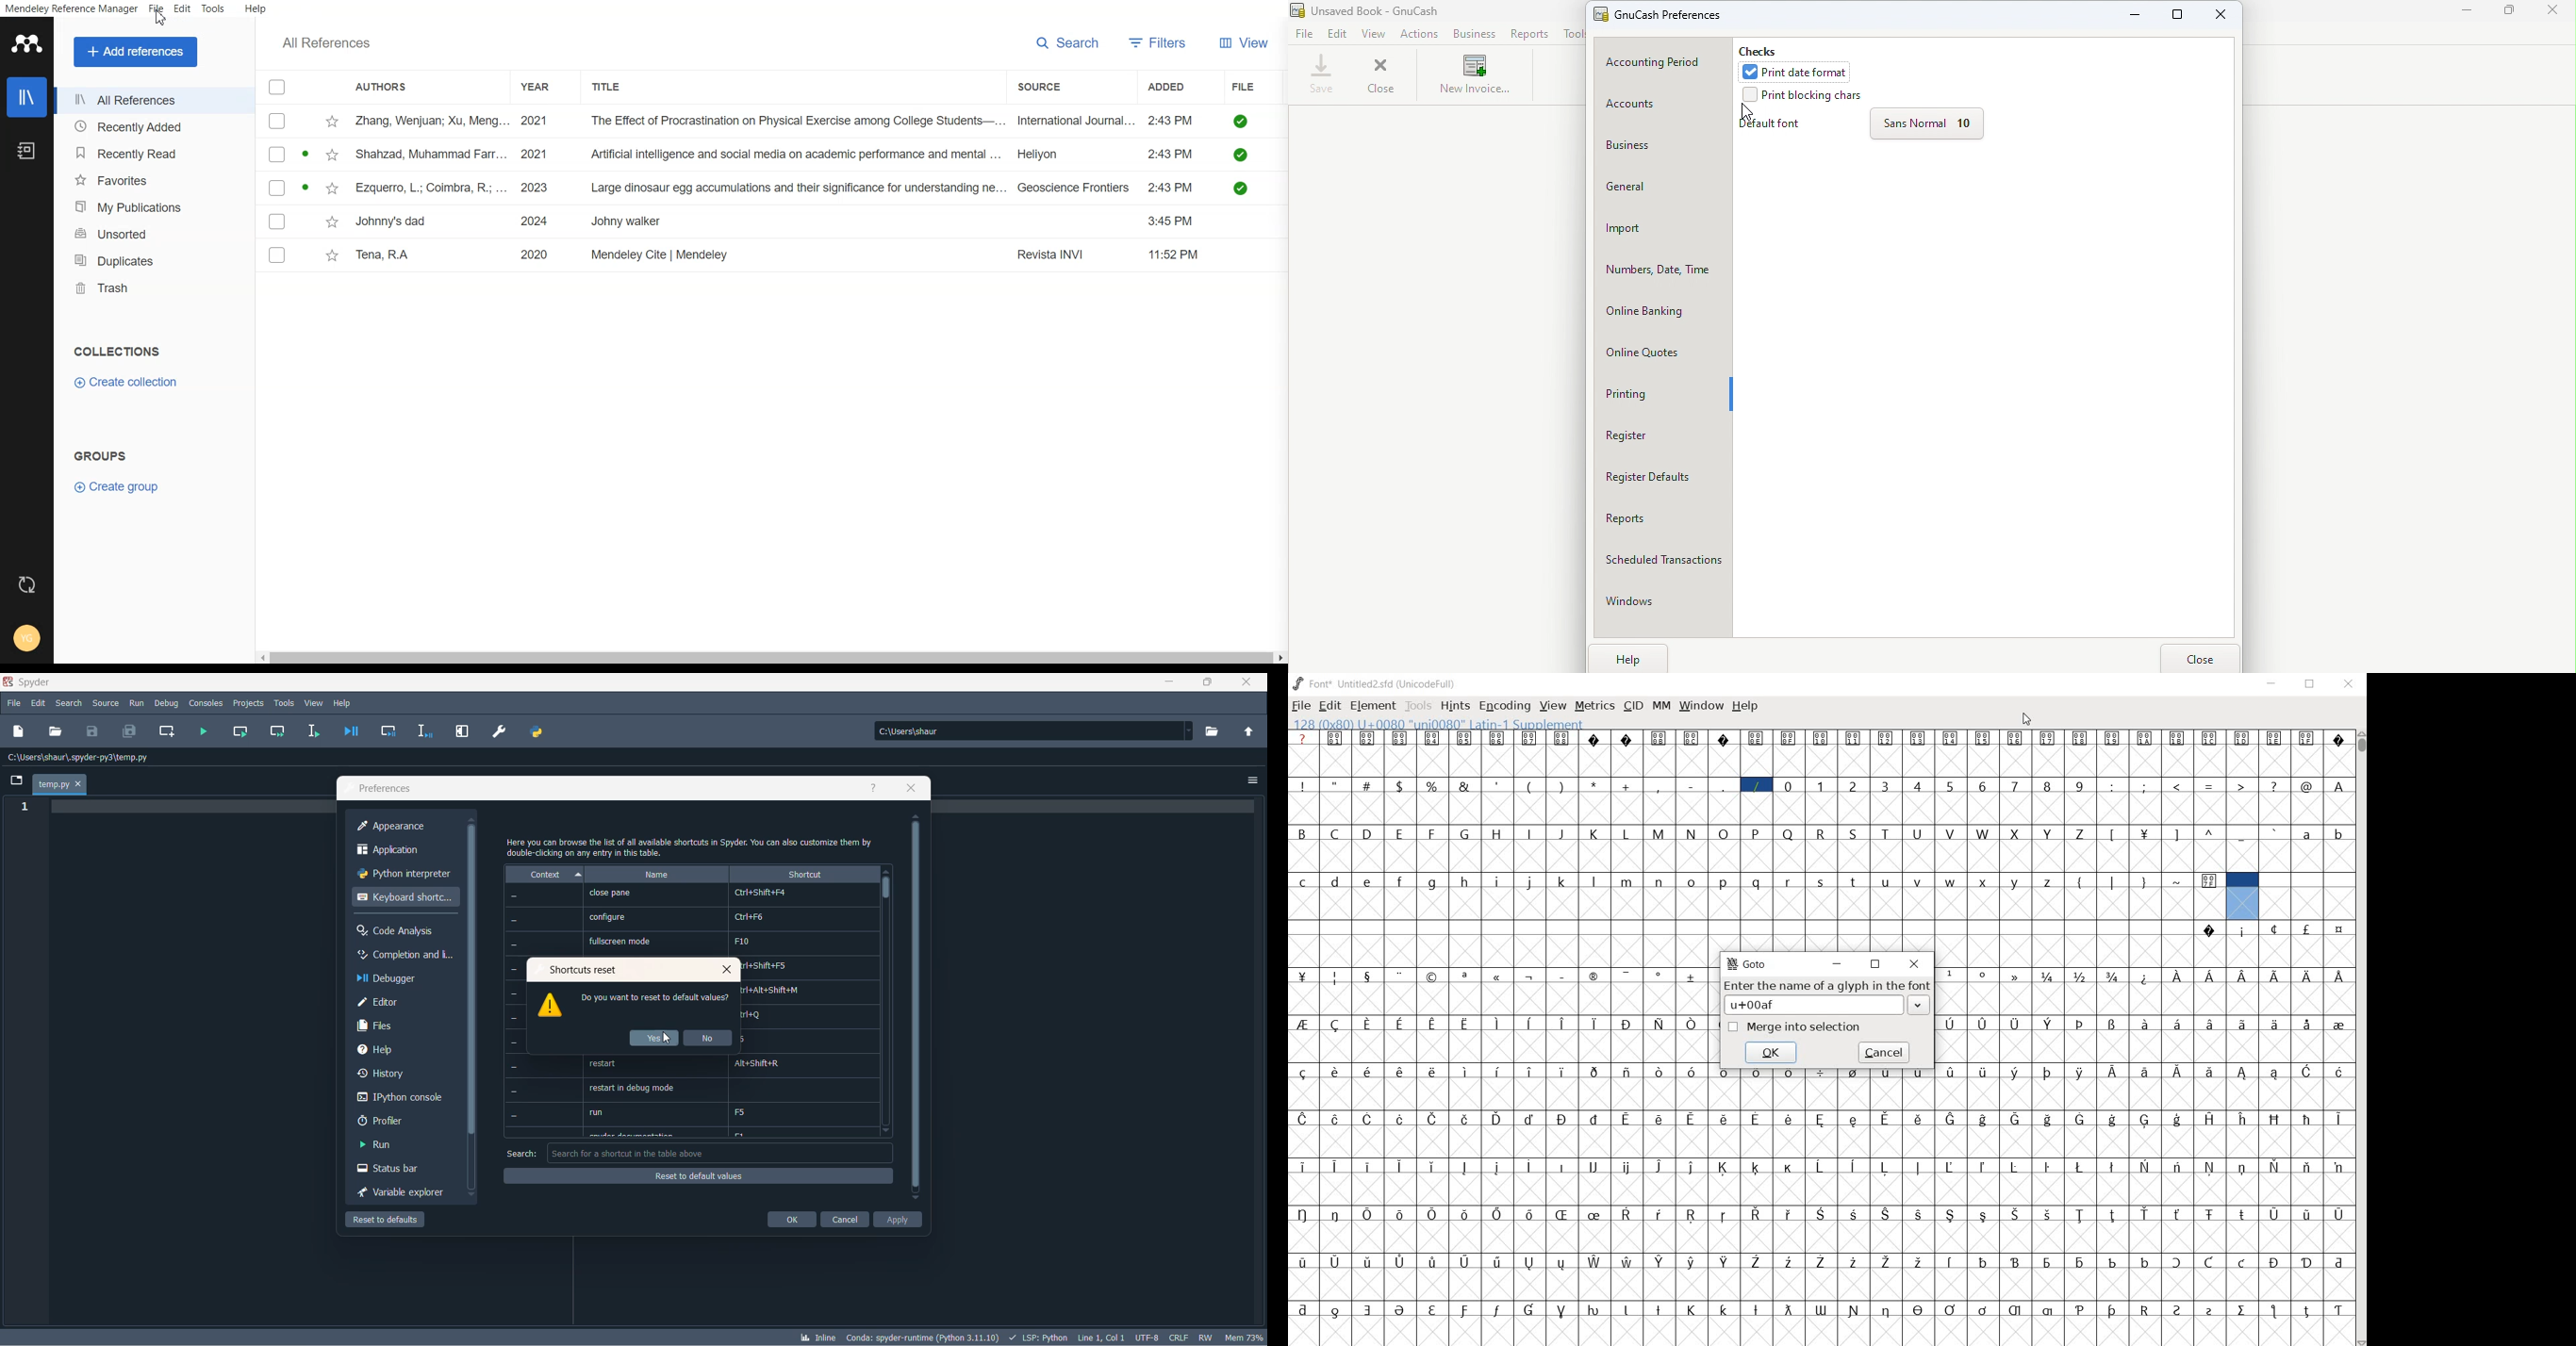 The height and width of the screenshot is (1372, 2576). What do you see at coordinates (1919, 1076) in the screenshot?
I see `Symbol` at bounding box center [1919, 1076].